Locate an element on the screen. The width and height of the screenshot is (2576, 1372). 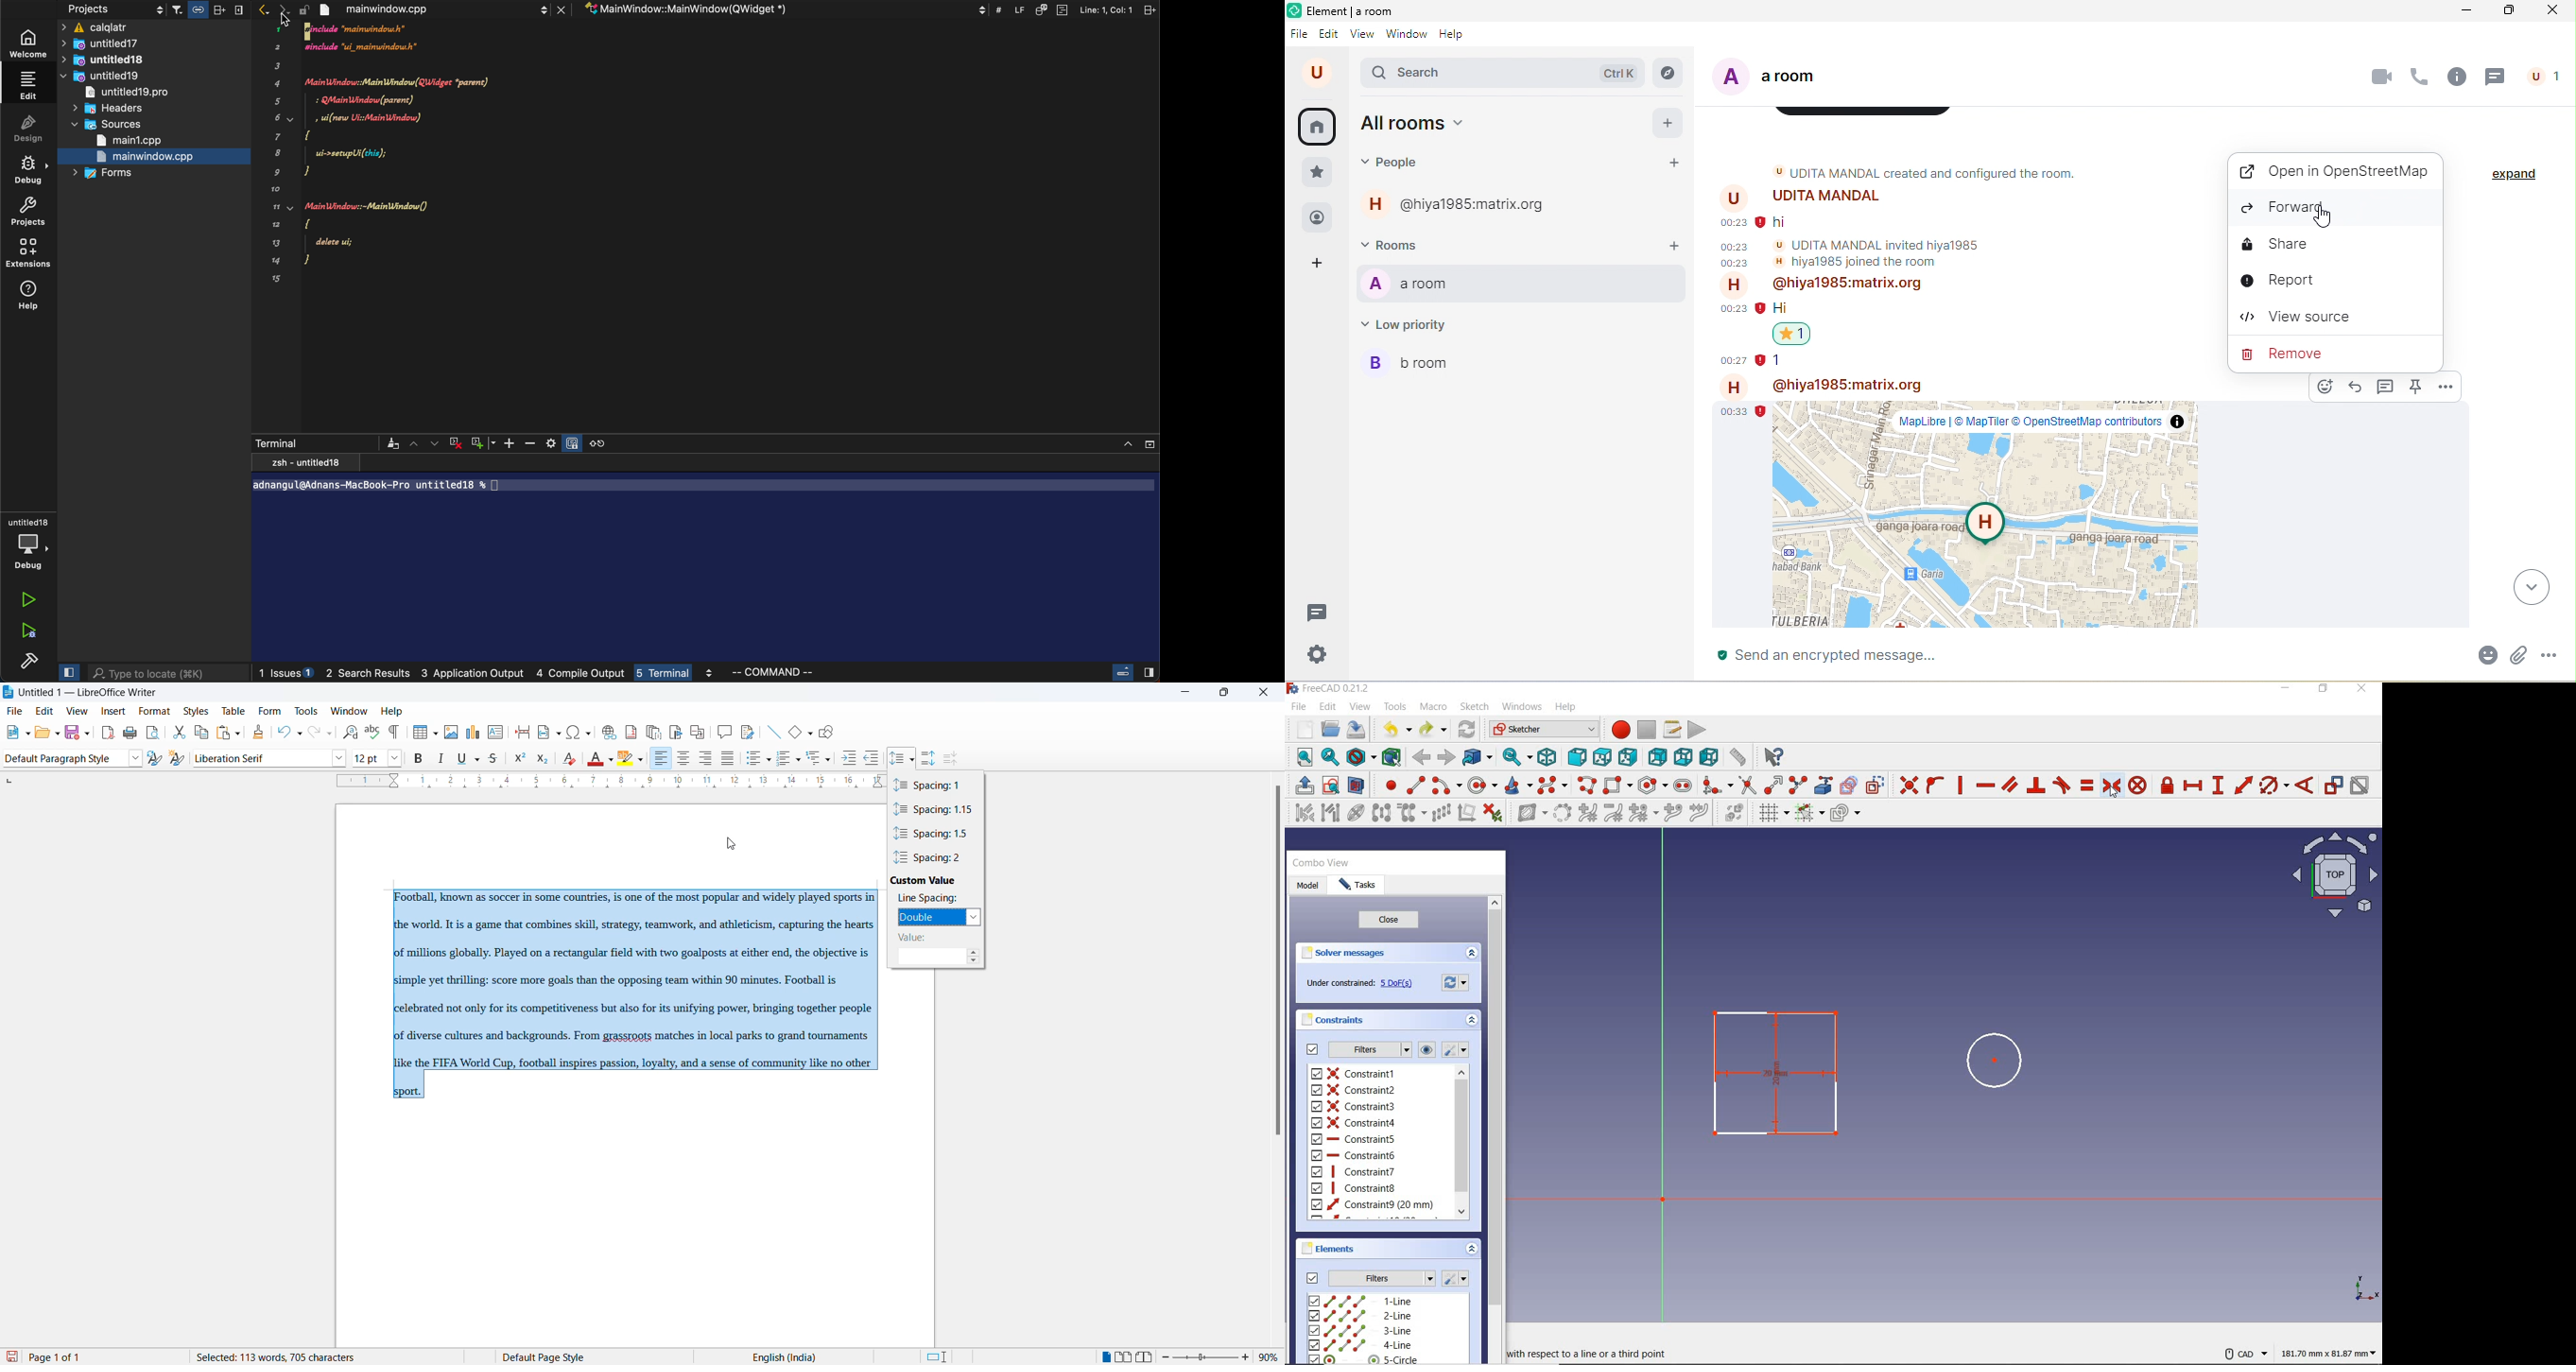
extensions is located at coordinates (29, 251).